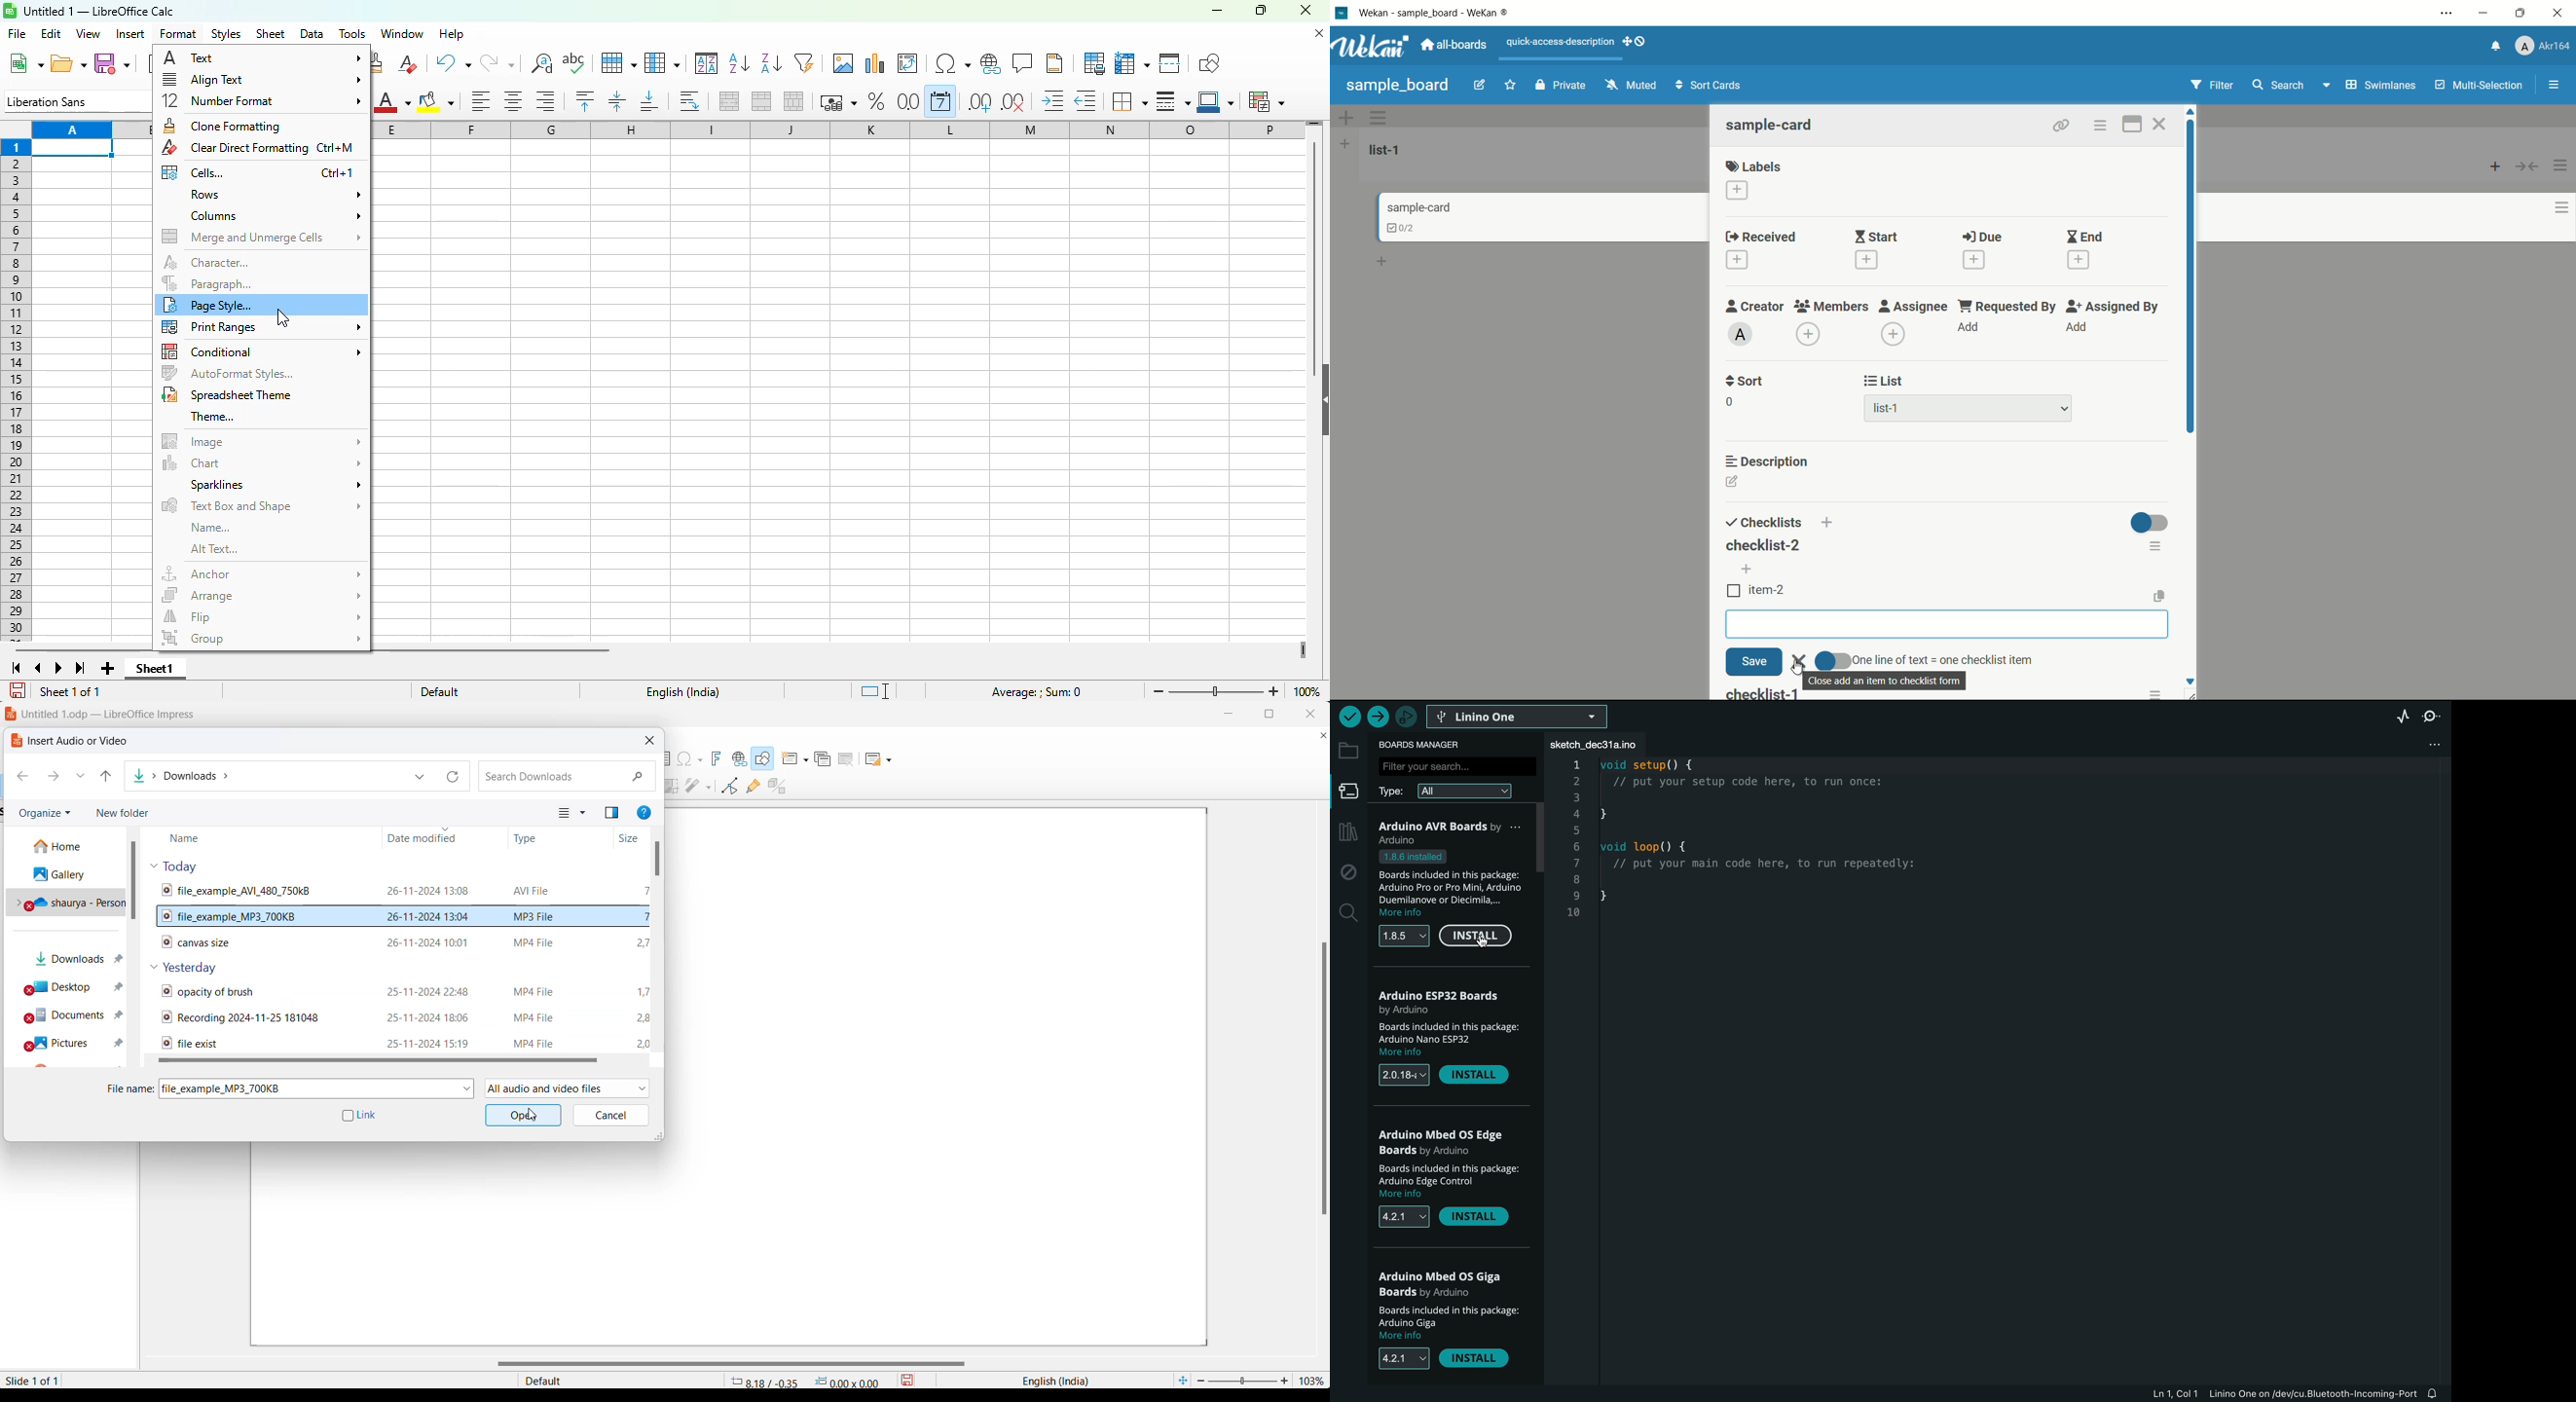  What do you see at coordinates (753, 788) in the screenshot?
I see `show gluepoint functions` at bounding box center [753, 788].